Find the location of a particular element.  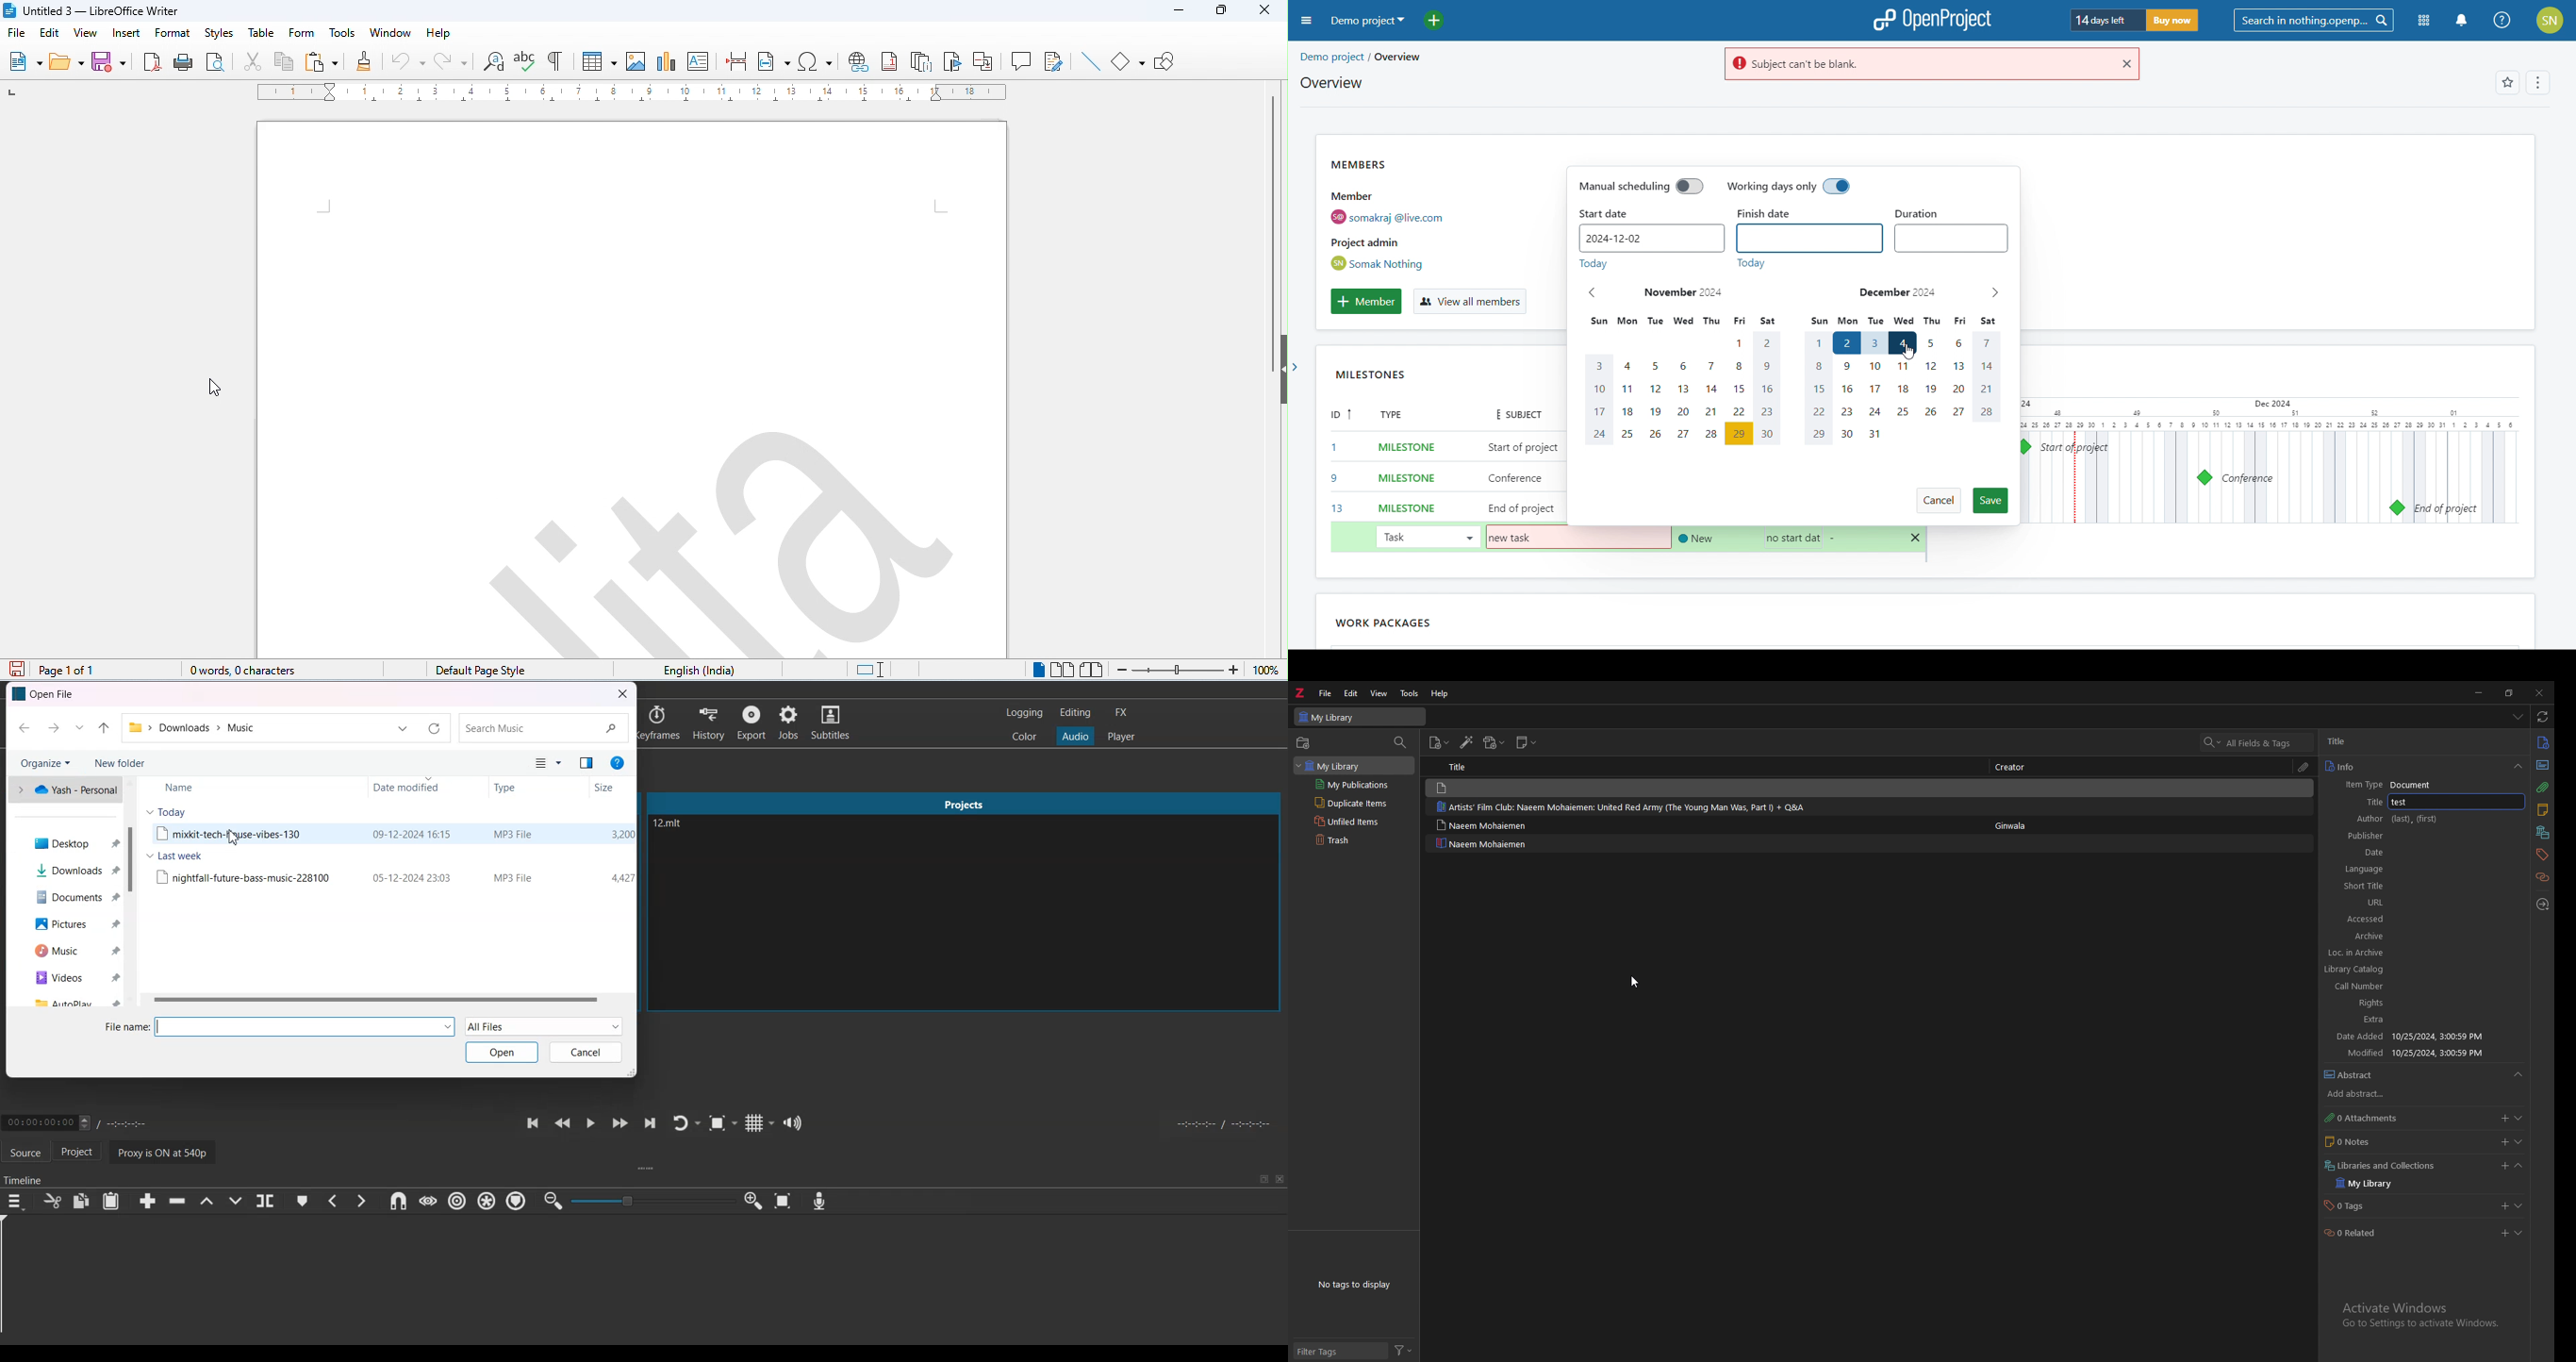

Switch to the Player layout is located at coordinates (1122, 735).